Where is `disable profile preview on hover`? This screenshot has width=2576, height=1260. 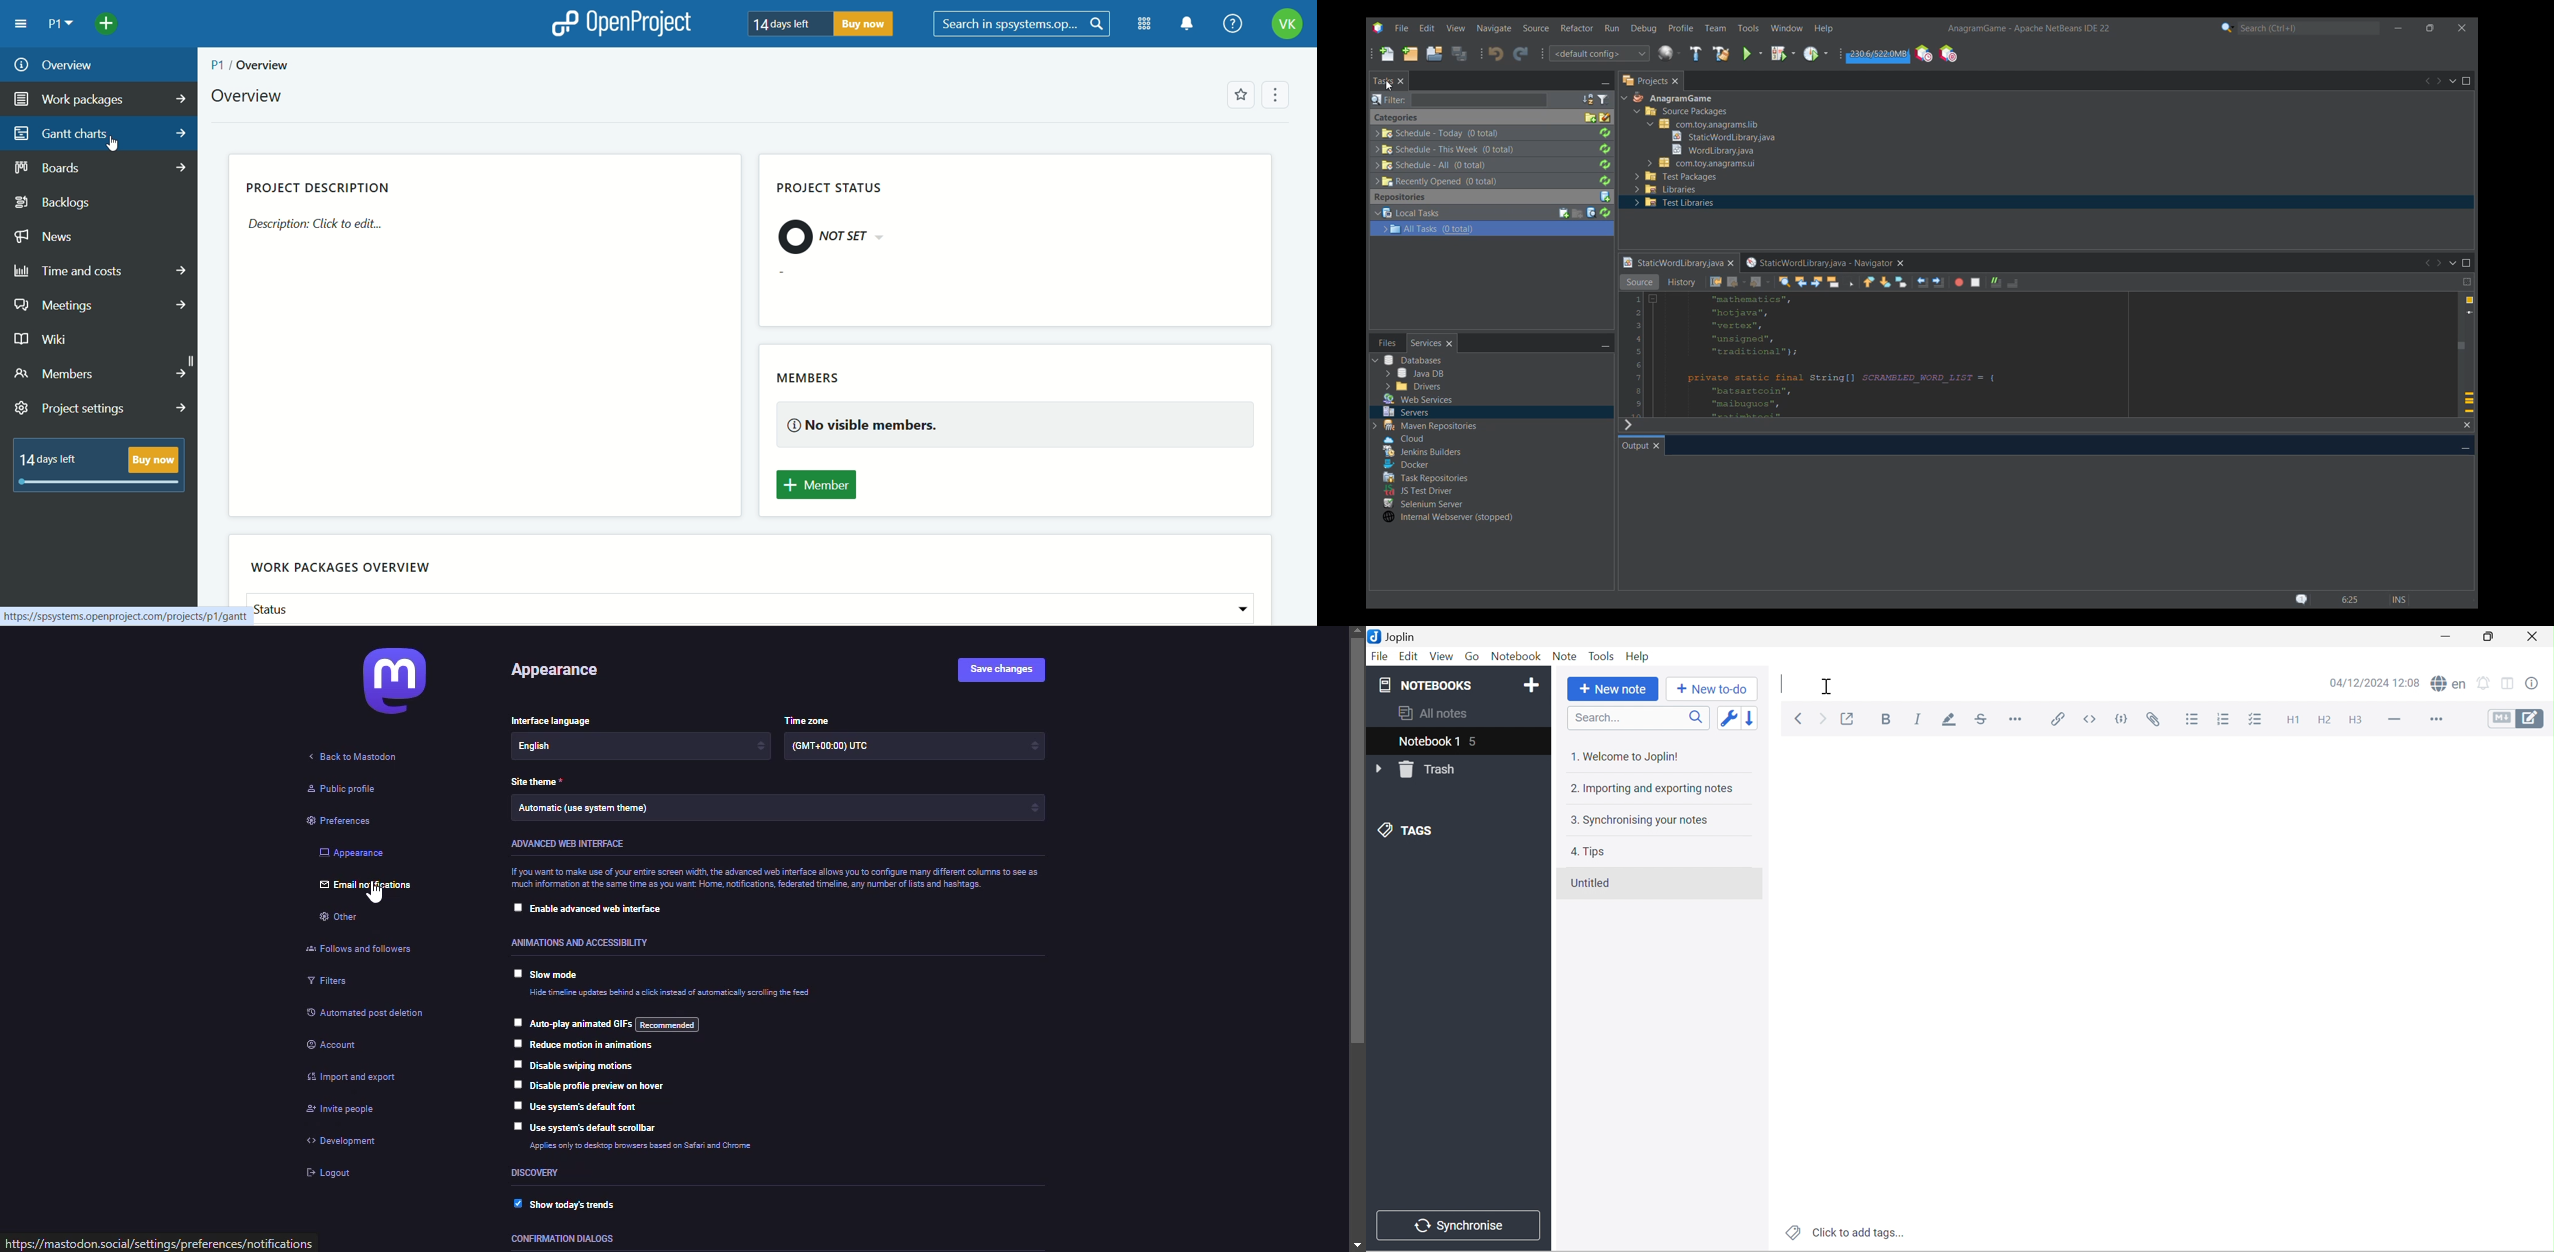 disable profile preview on hover is located at coordinates (606, 1086).